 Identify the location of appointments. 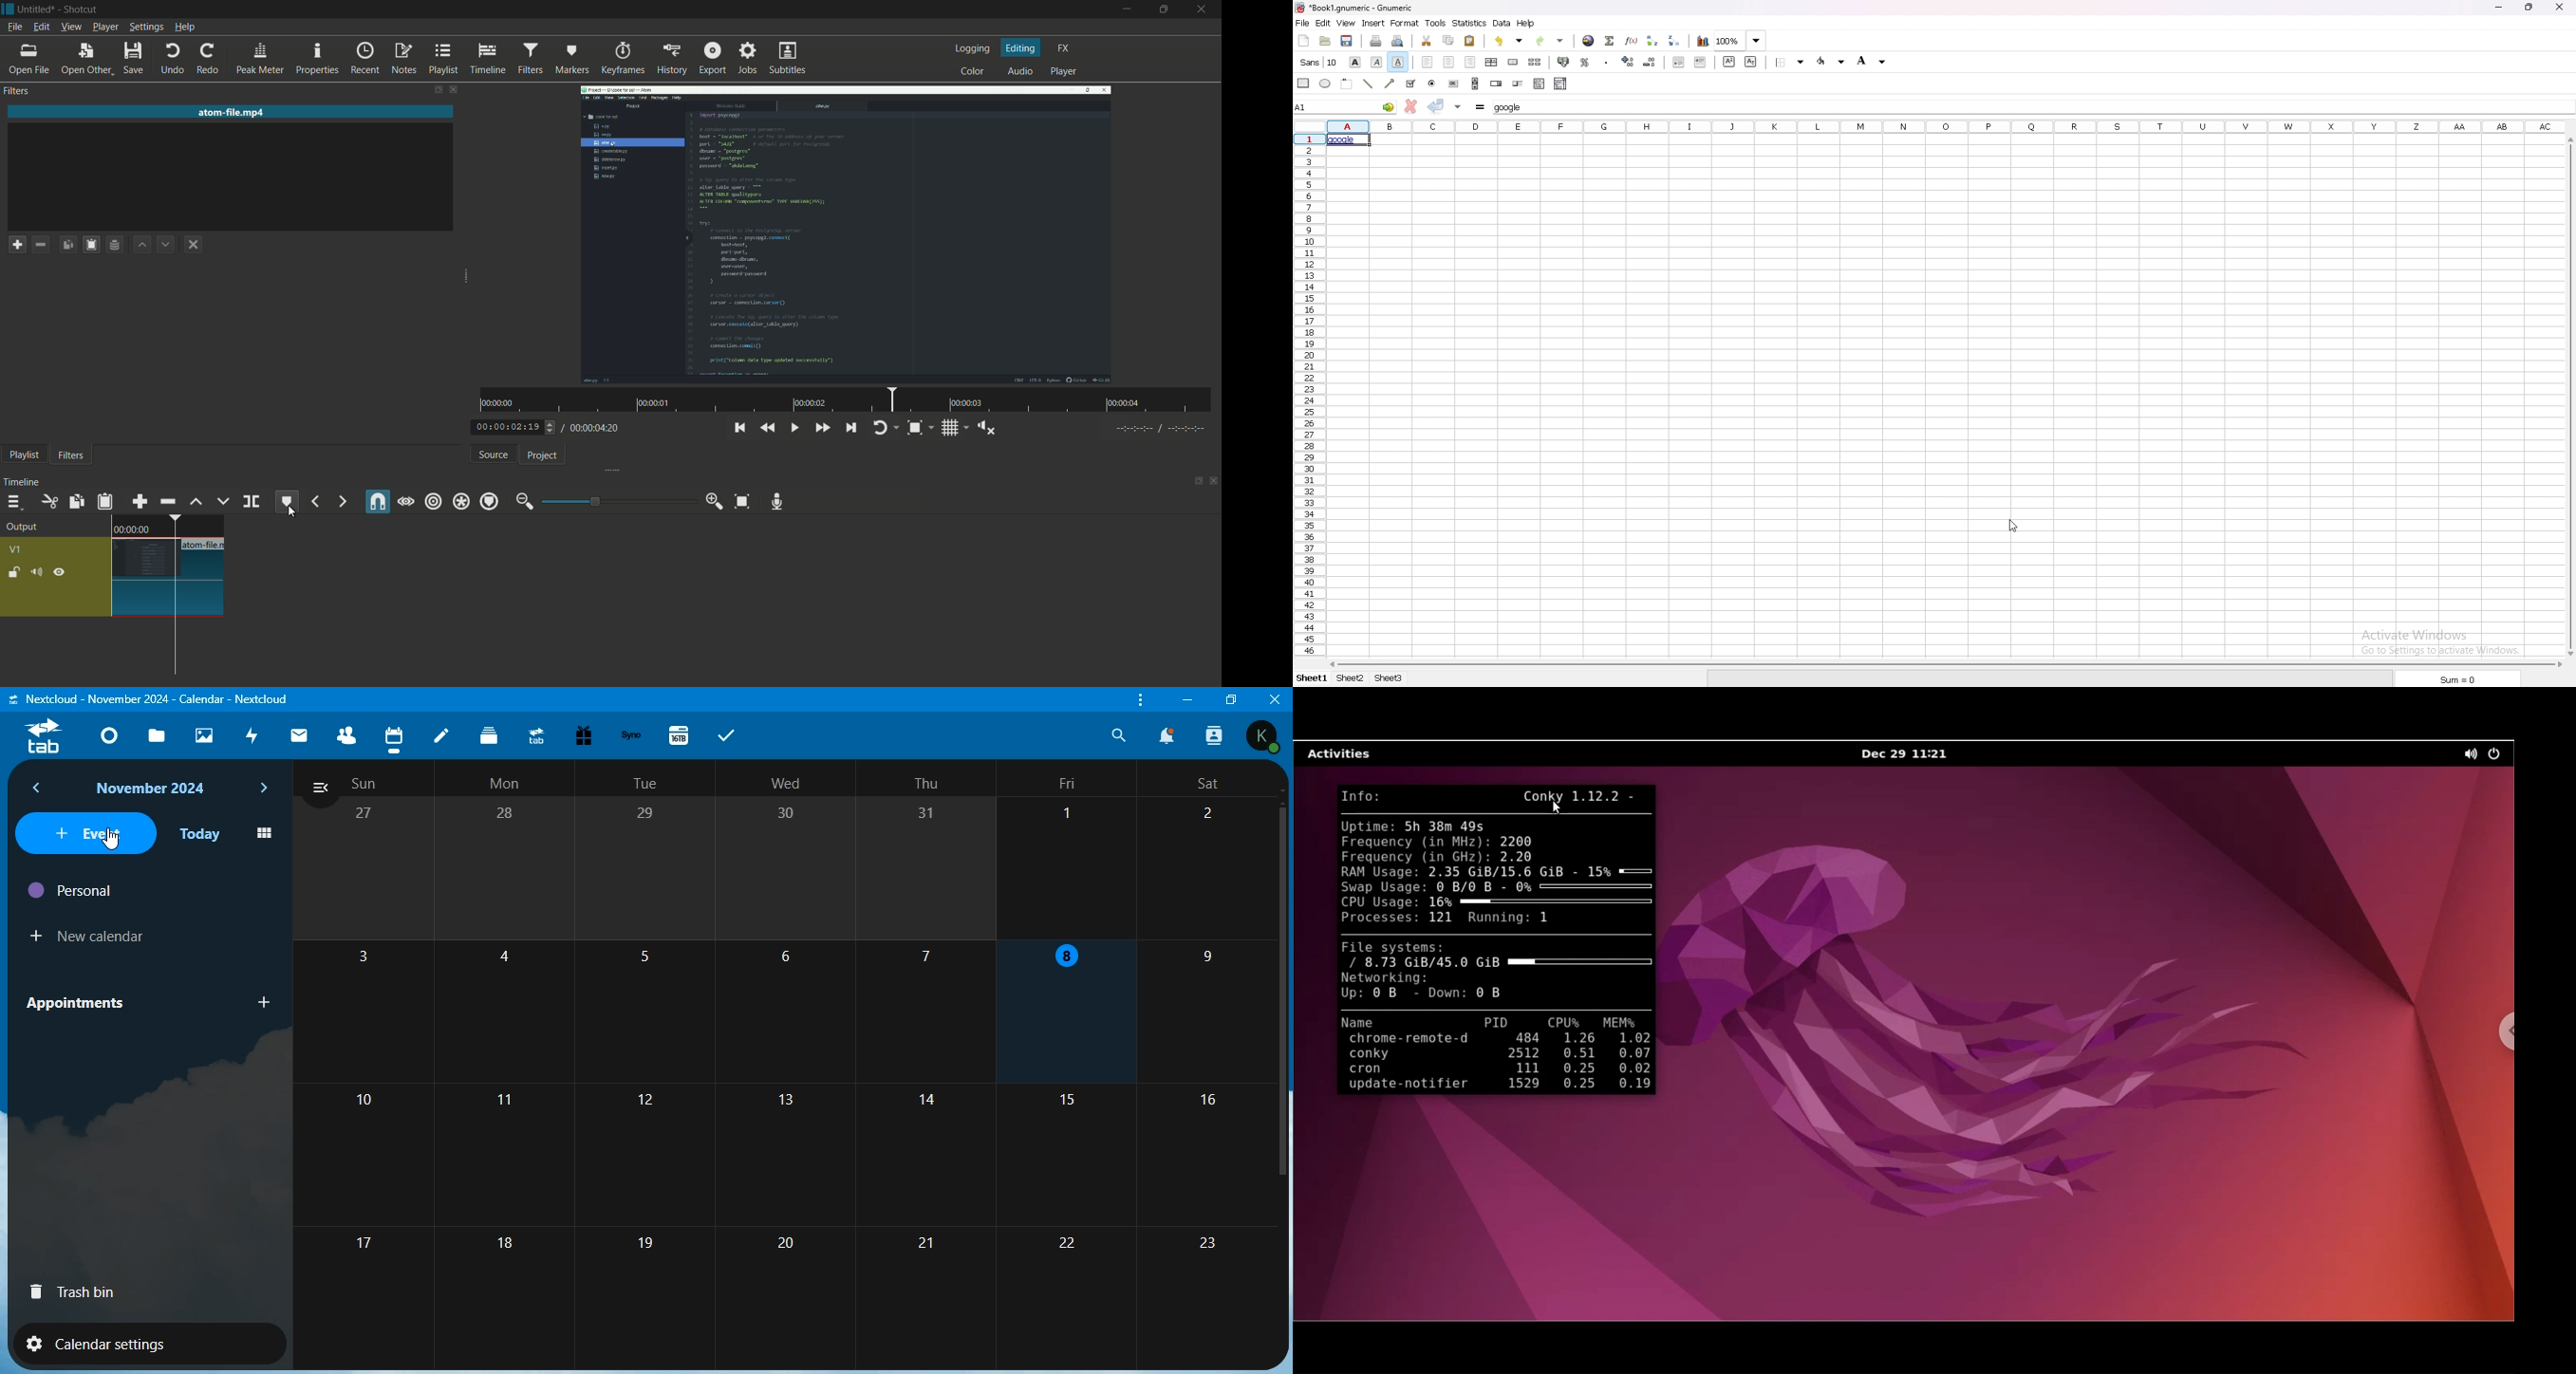
(84, 1003).